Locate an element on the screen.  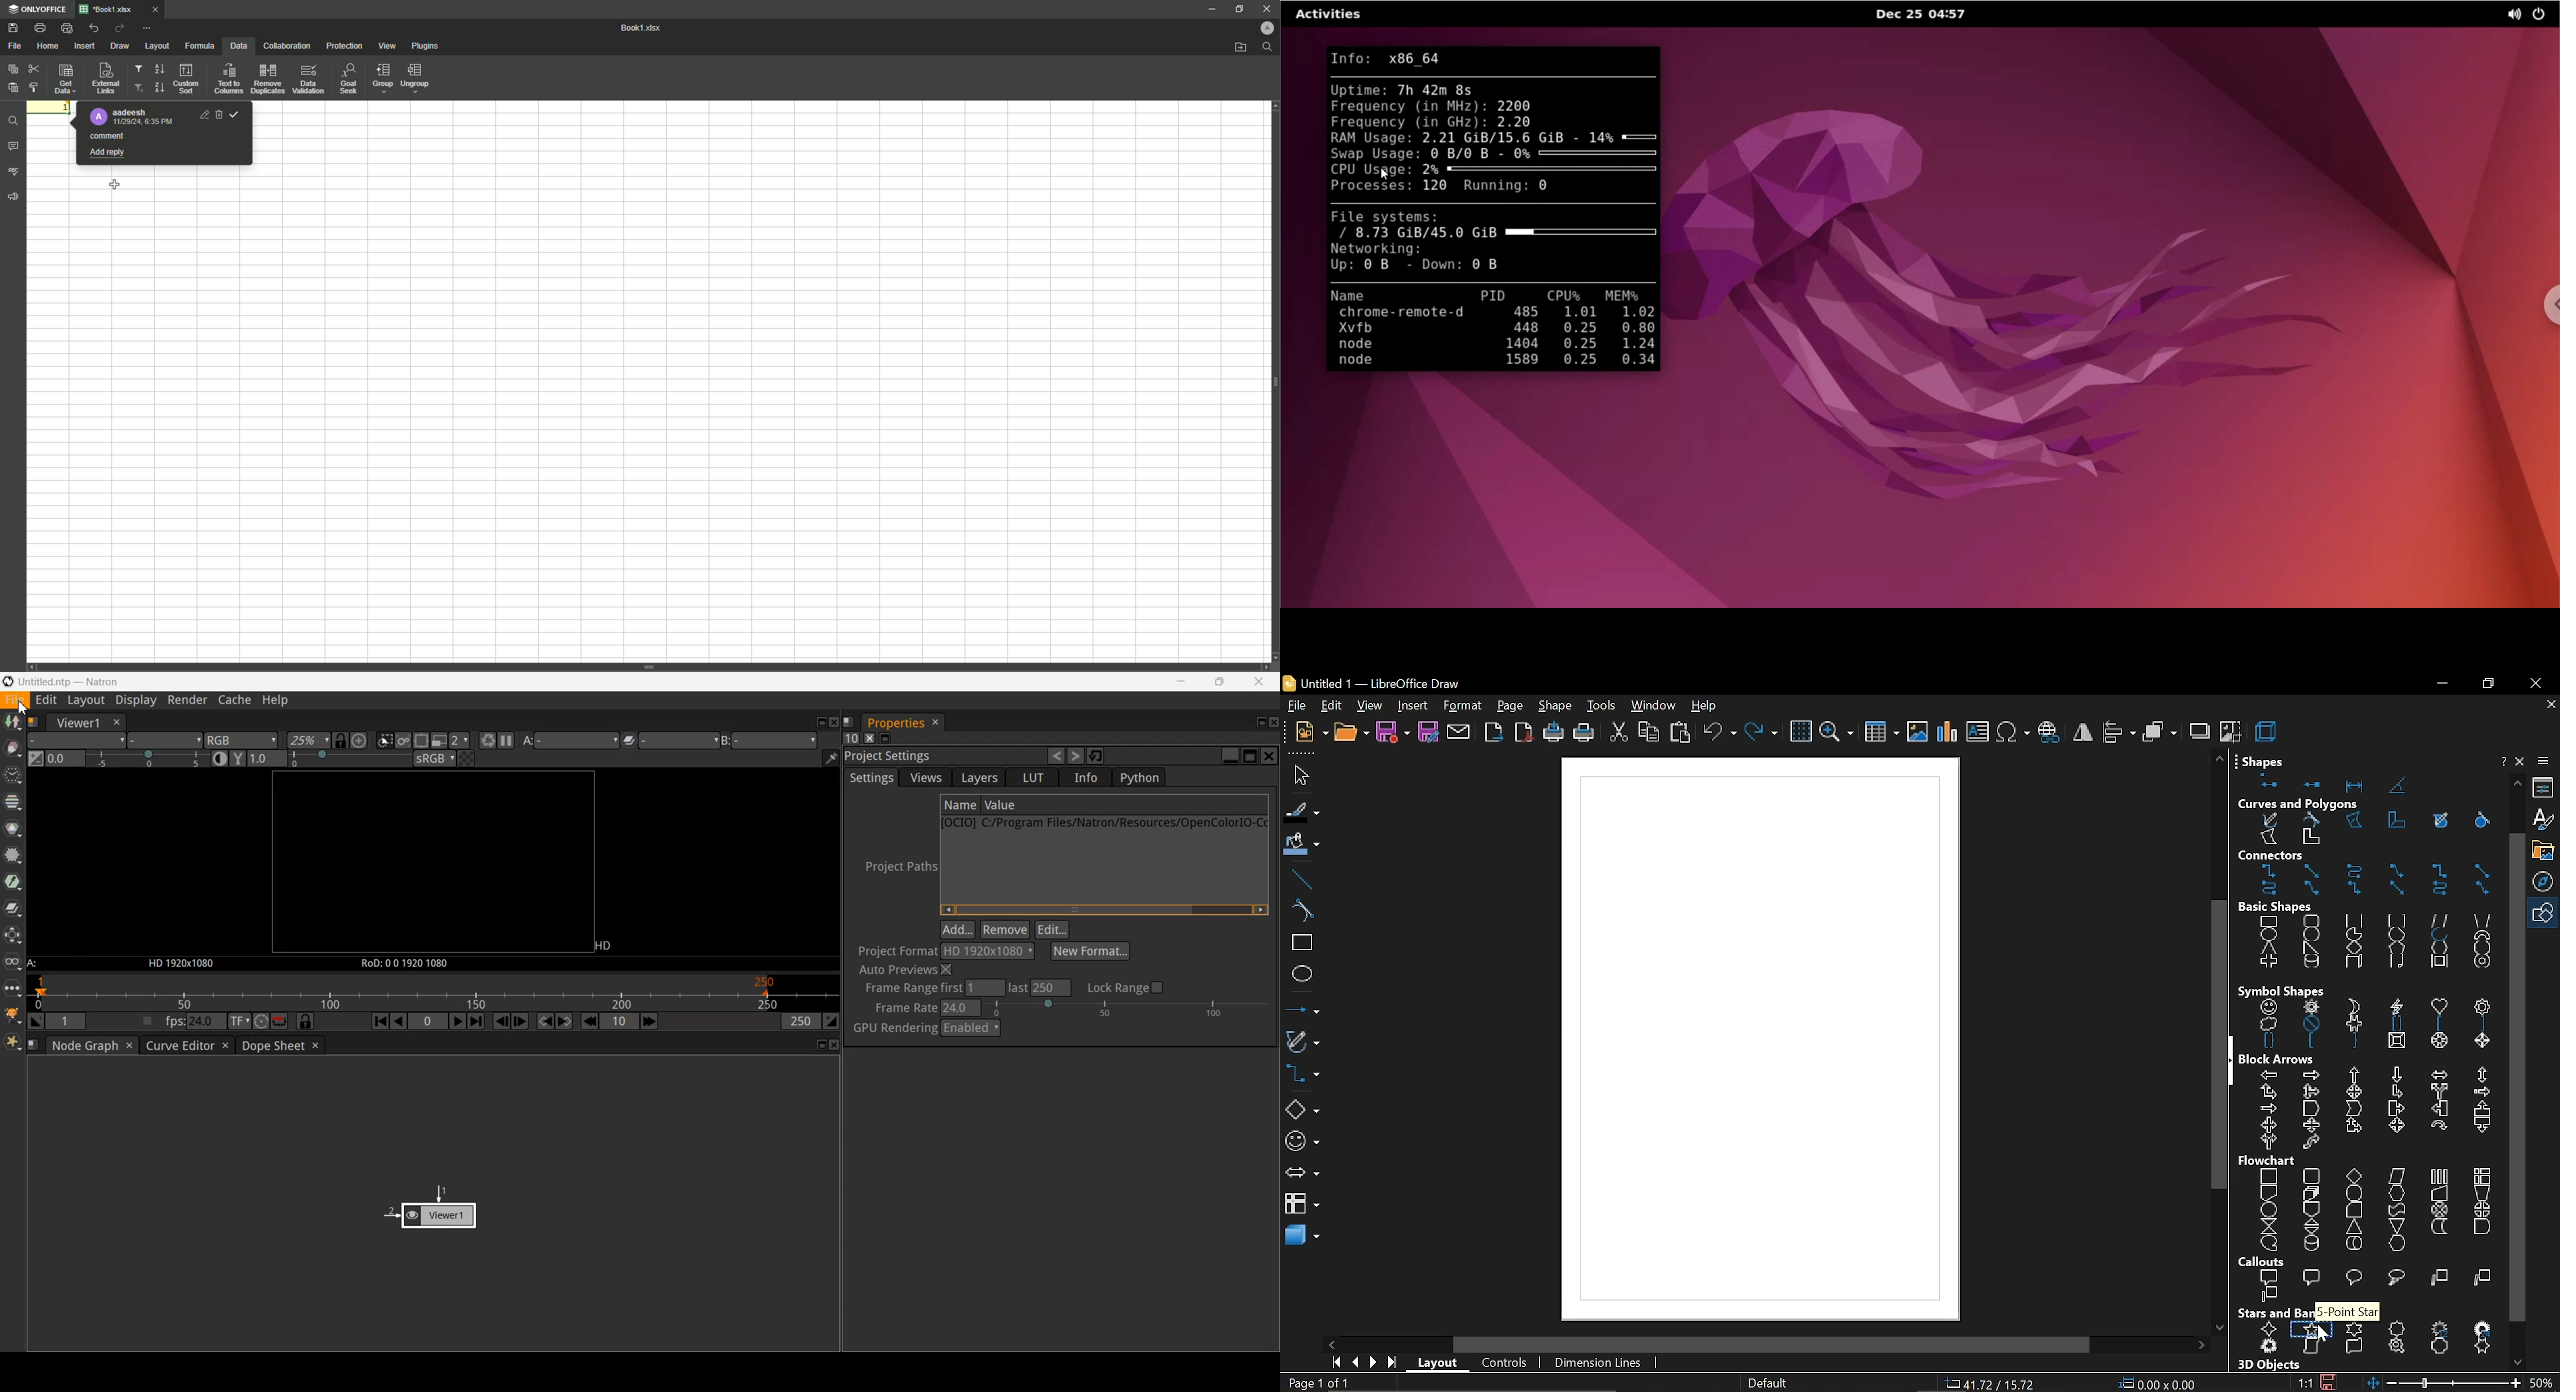
flip is located at coordinates (2082, 735).